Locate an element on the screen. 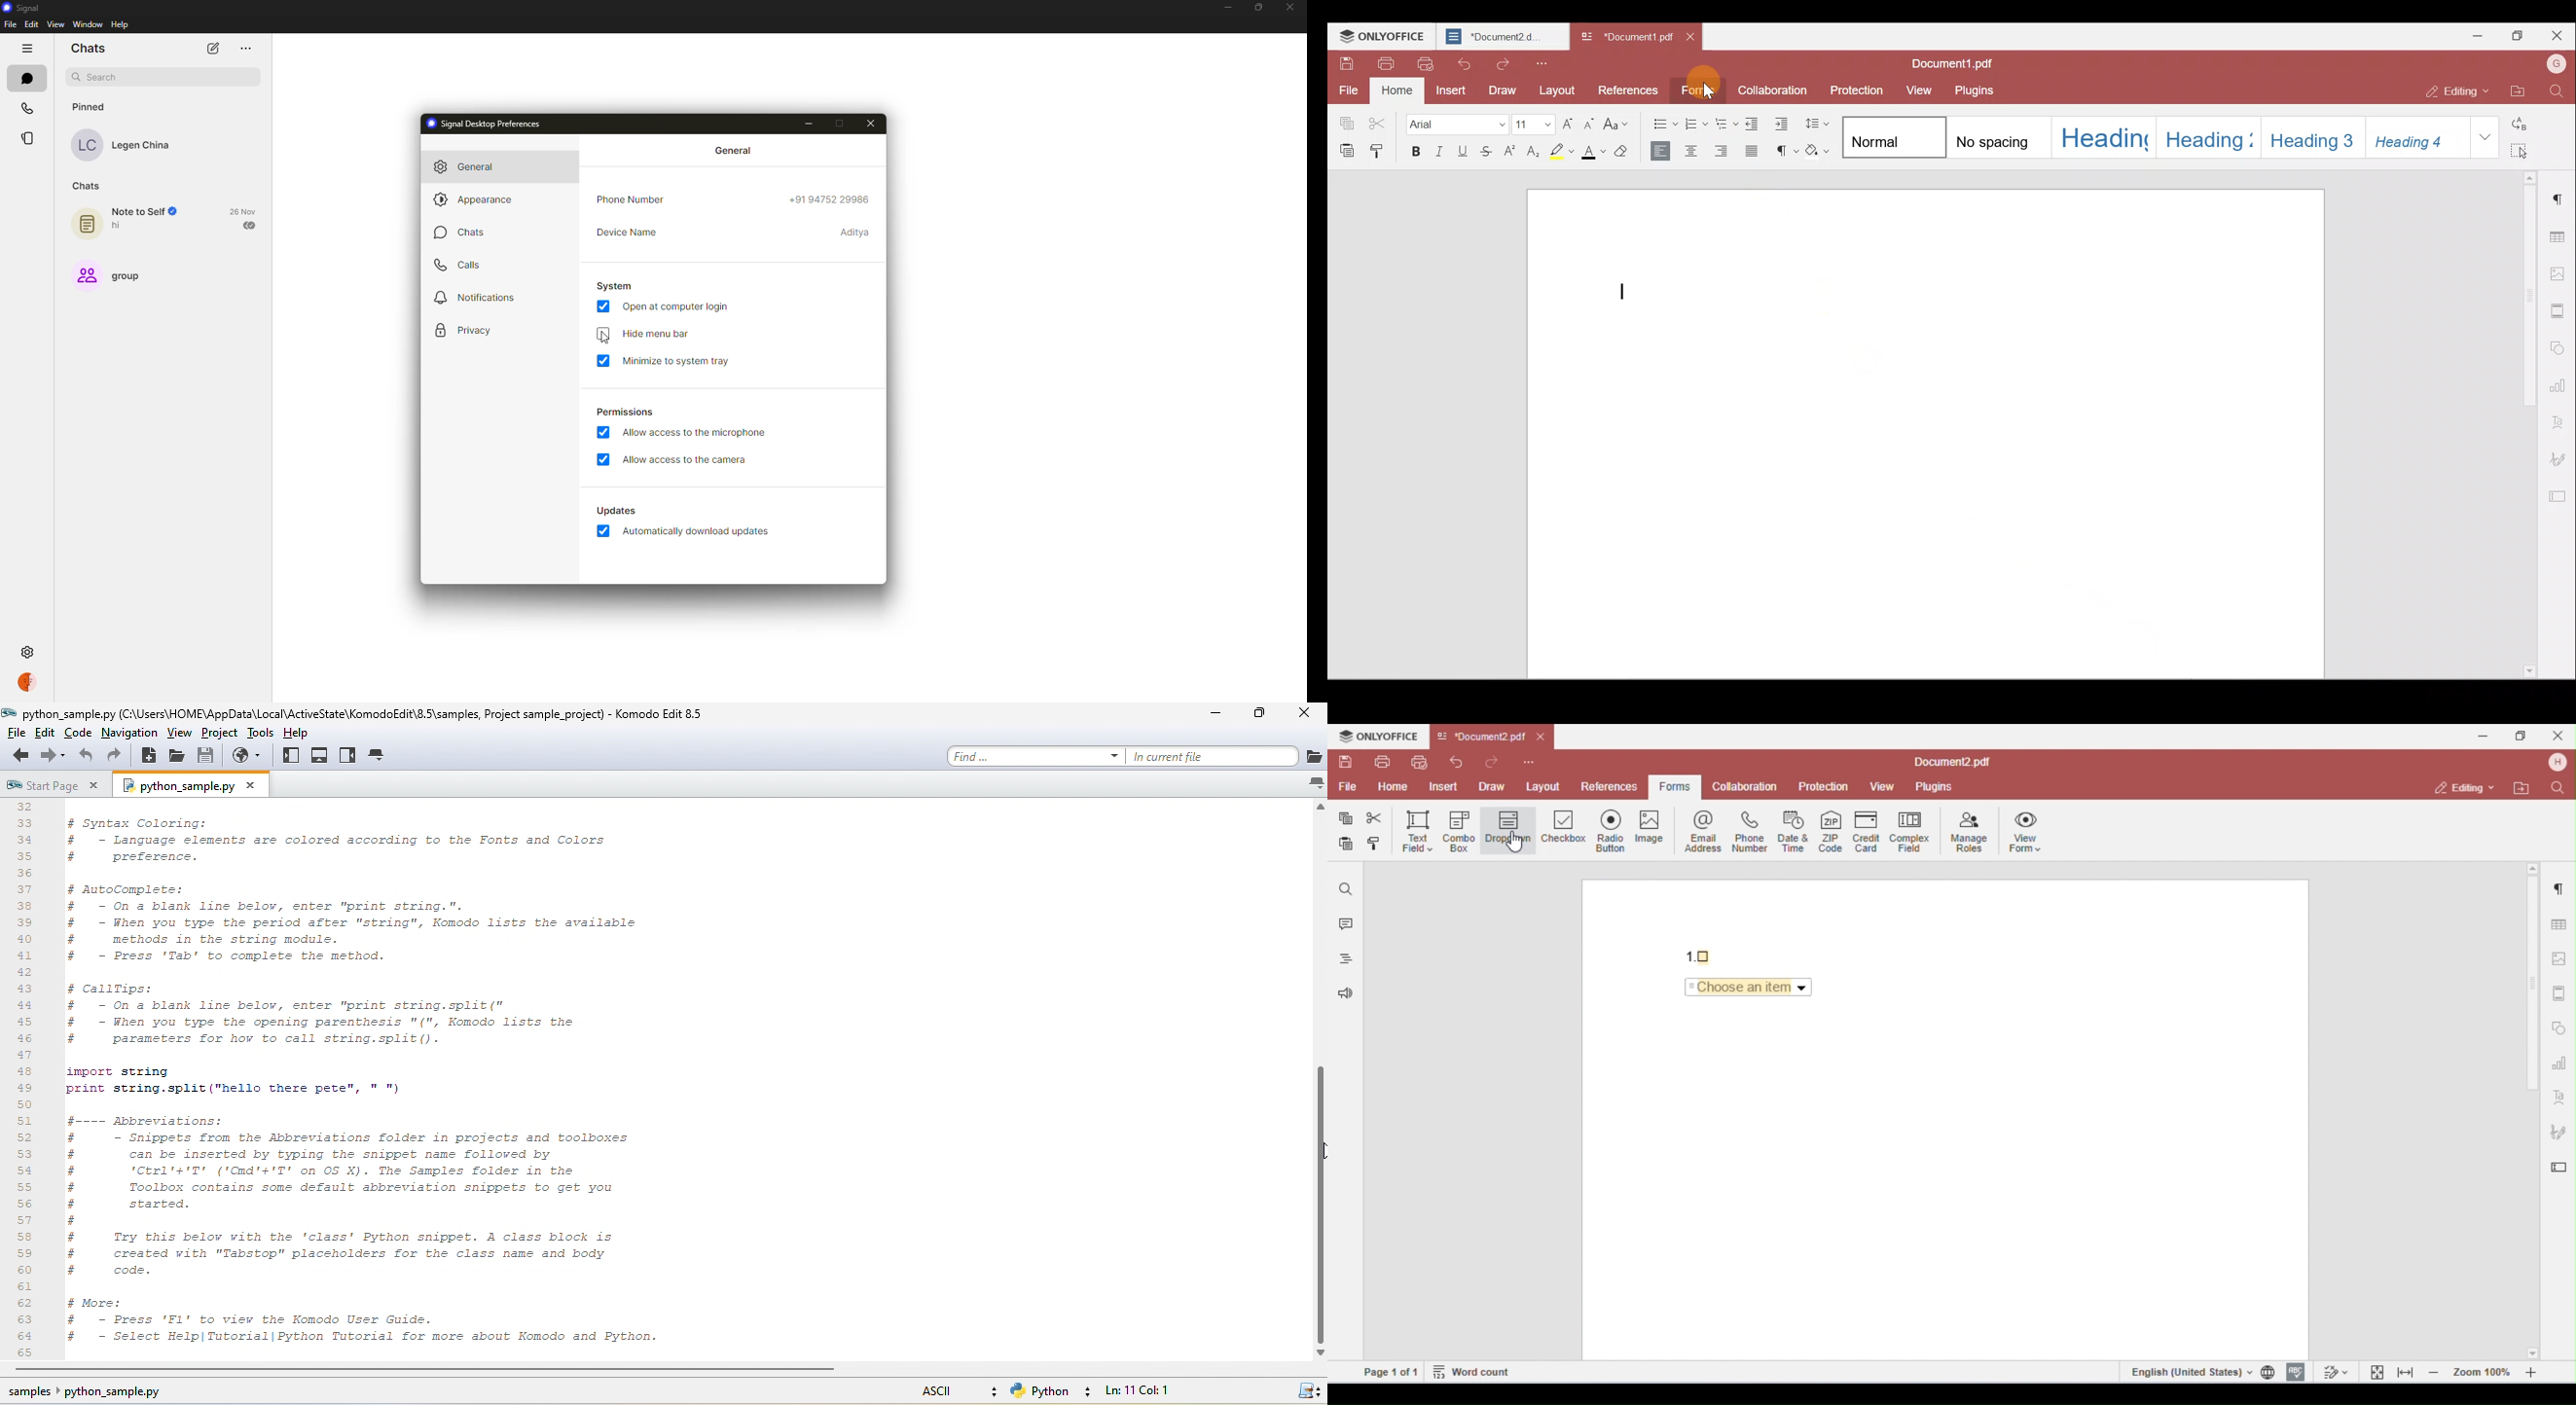 This screenshot has height=1428, width=2576. Paste is located at coordinates (1344, 150).